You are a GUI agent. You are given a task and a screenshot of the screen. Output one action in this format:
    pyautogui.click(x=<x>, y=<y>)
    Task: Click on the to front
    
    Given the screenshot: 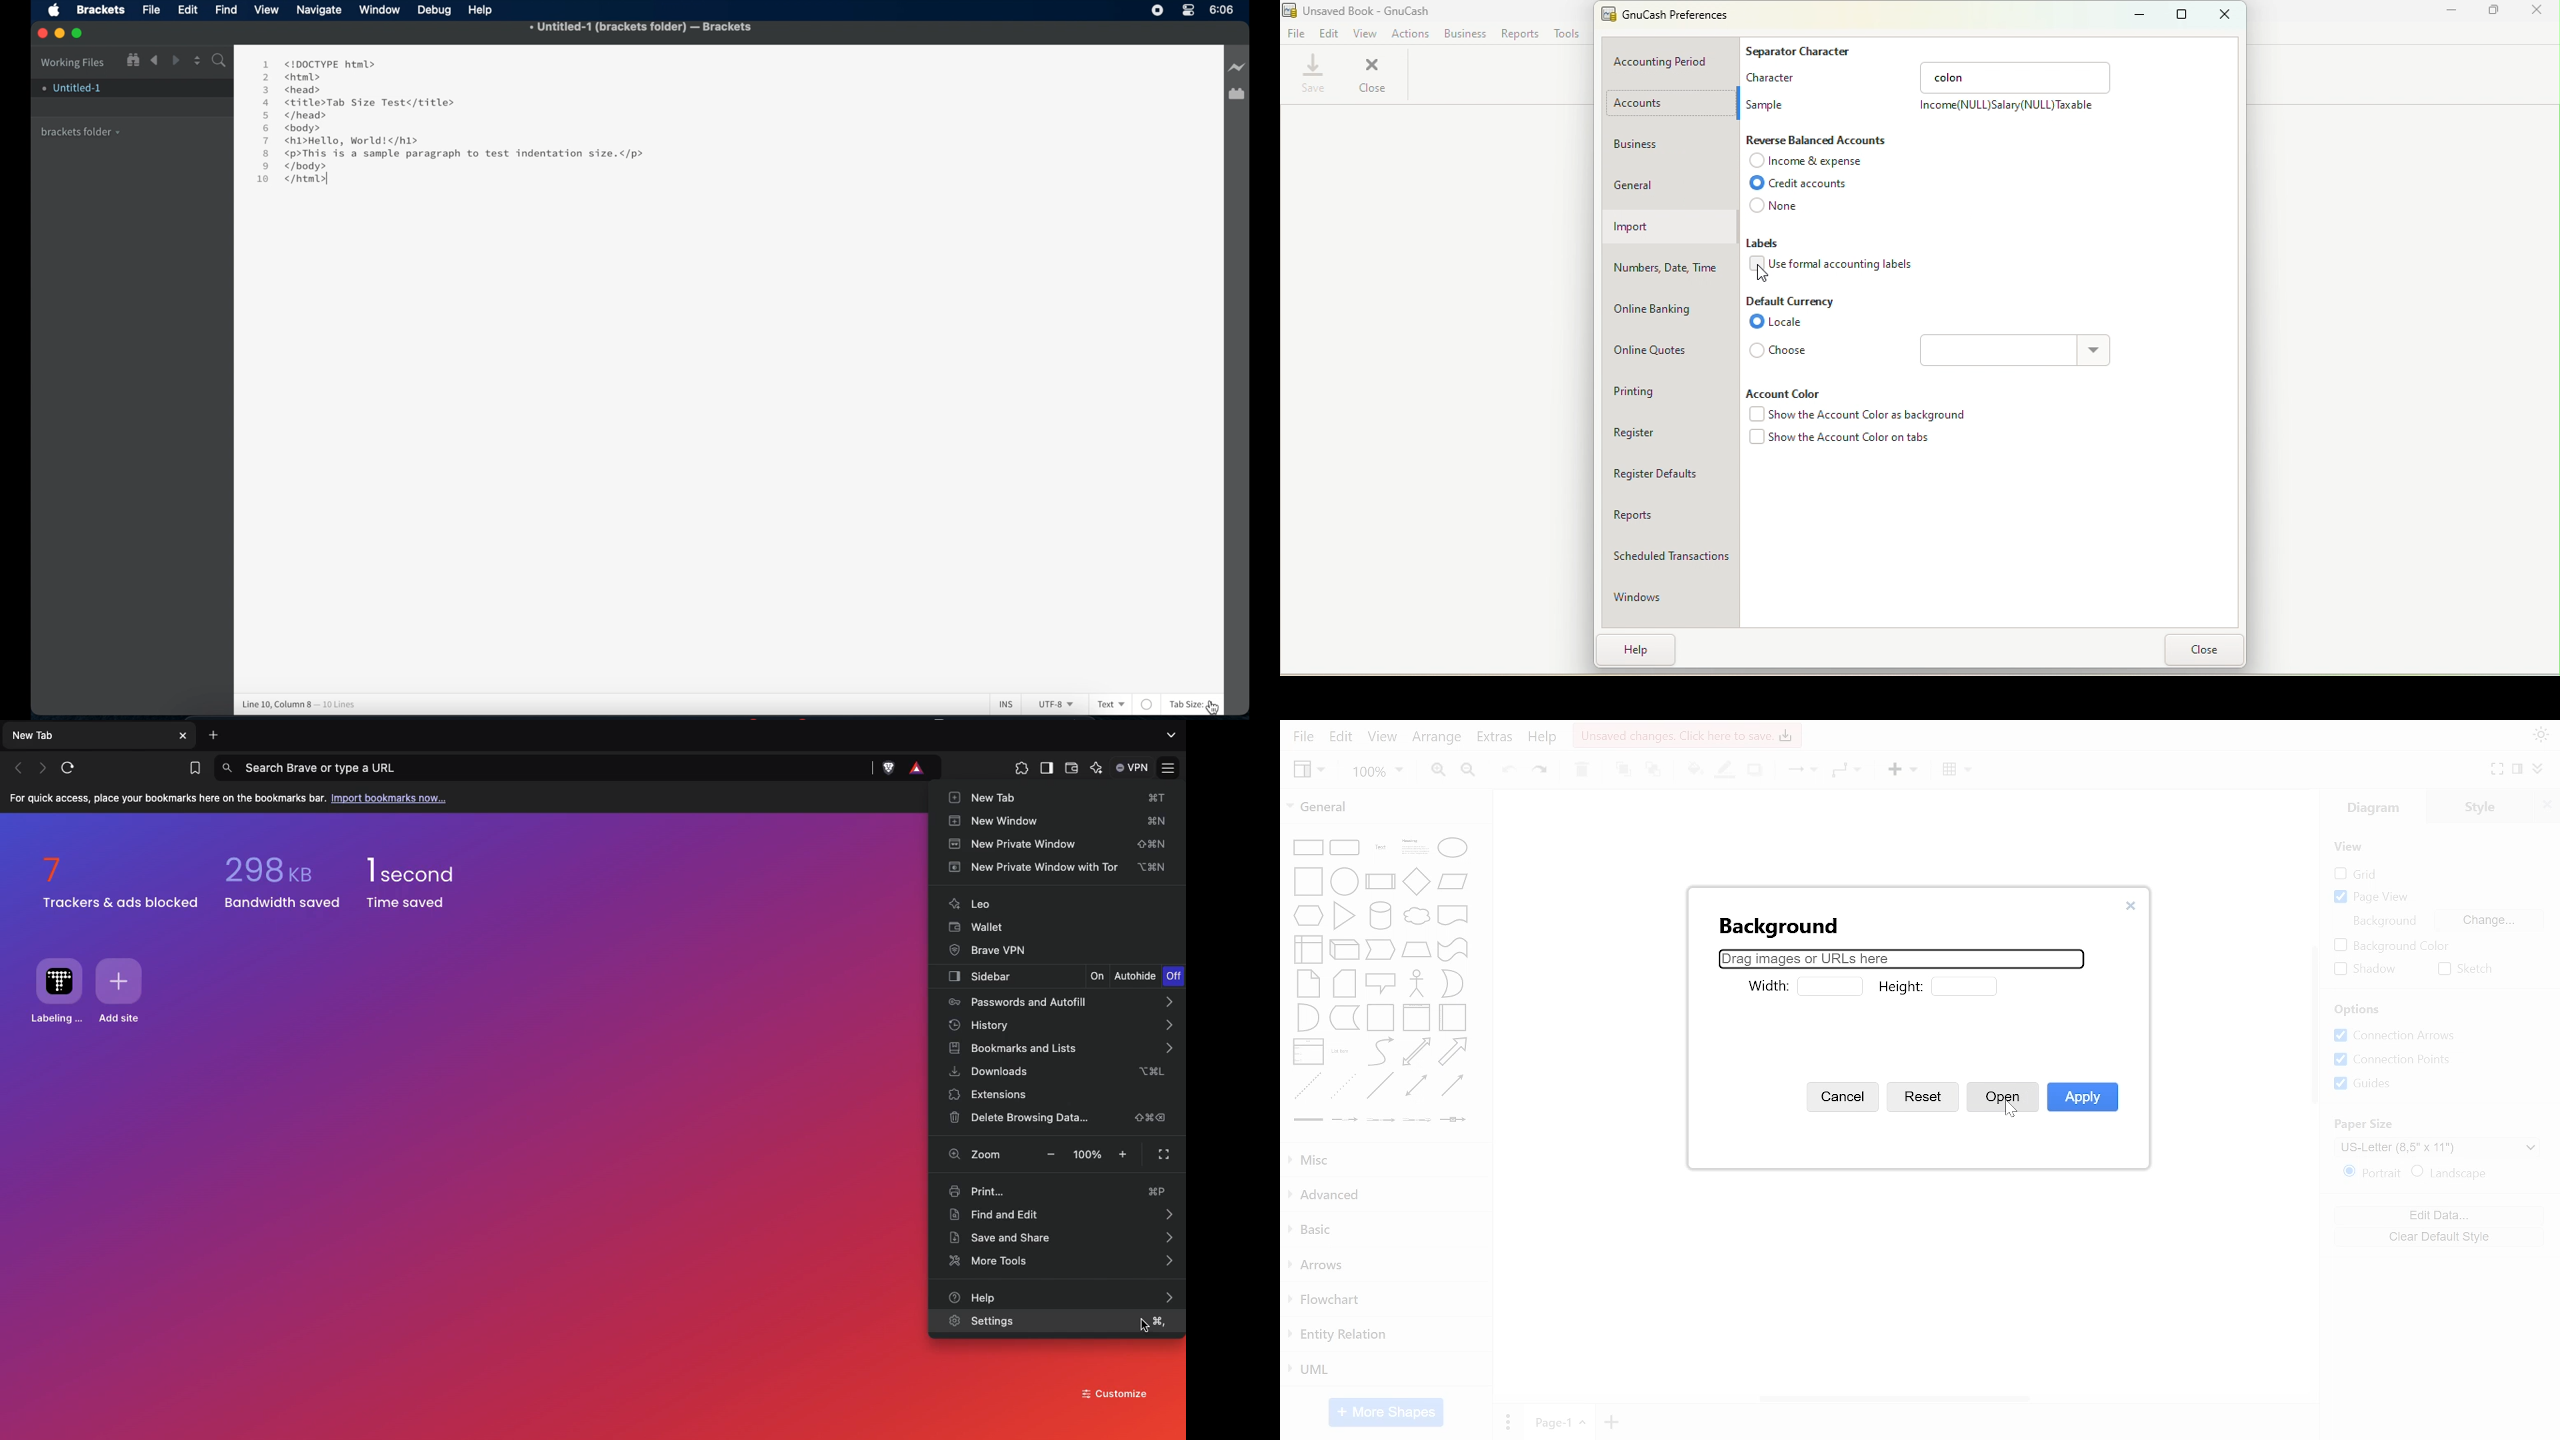 What is the action you would take?
    pyautogui.click(x=1623, y=770)
    